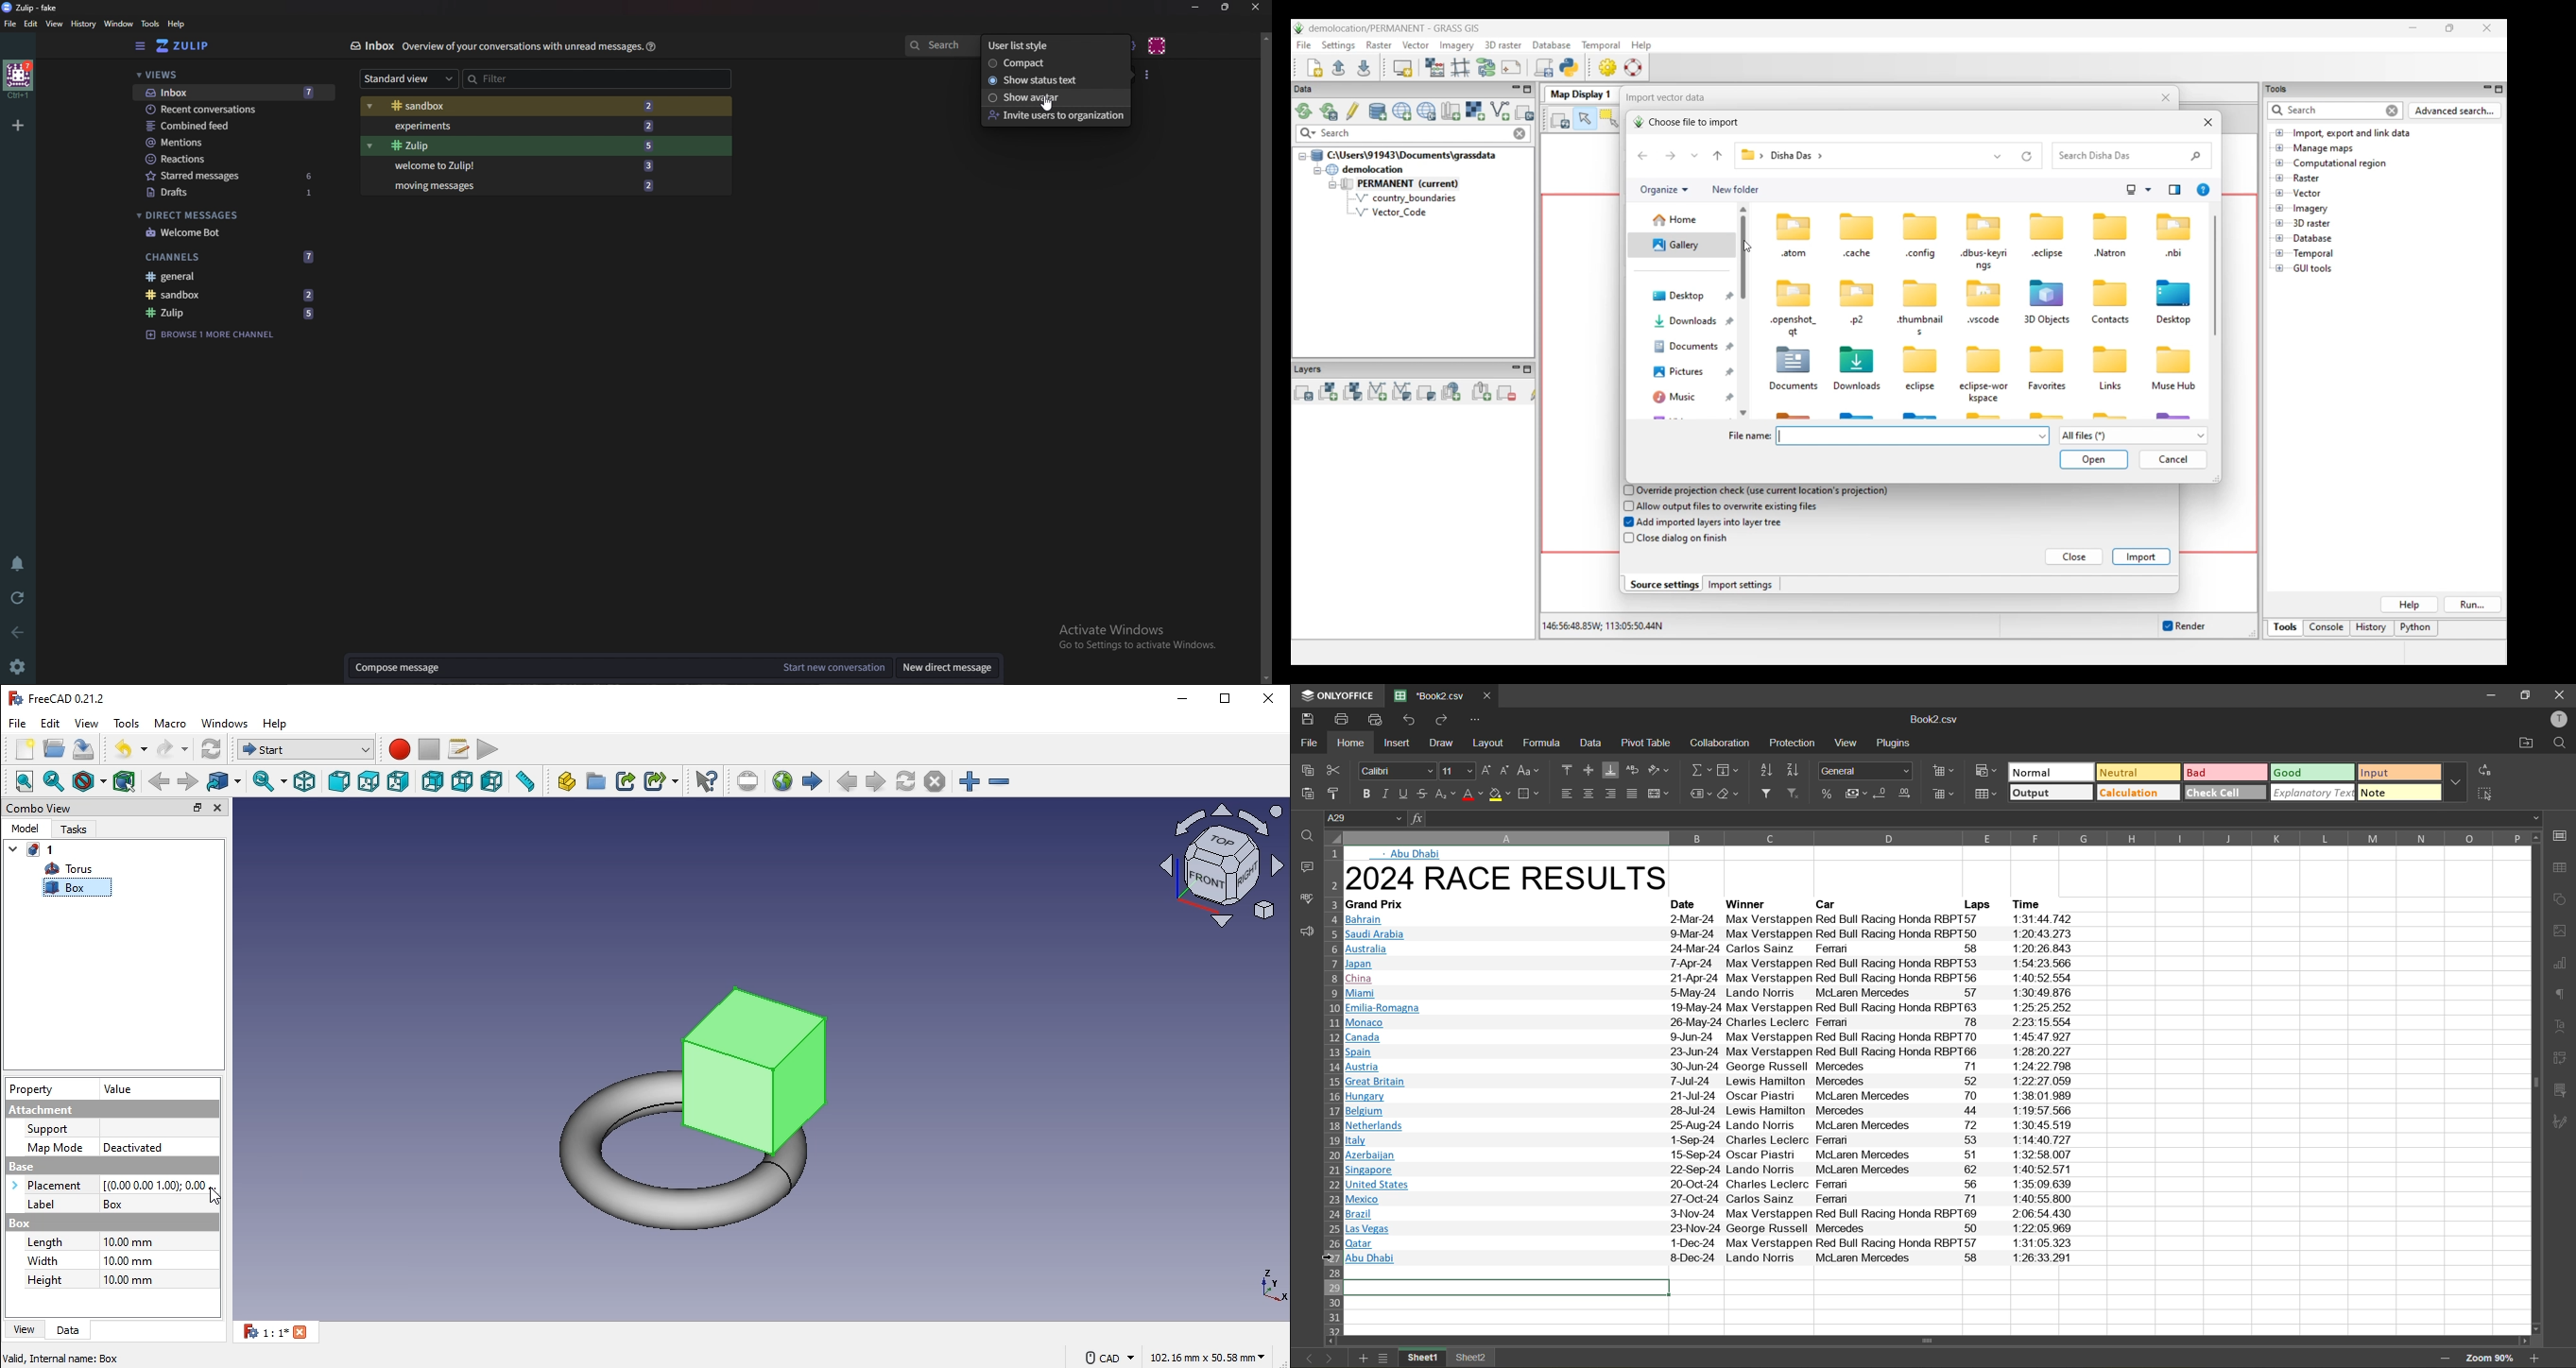 The width and height of the screenshot is (2576, 1372). What do you see at coordinates (2050, 773) in the screenshot?
I see `normal` at bounding box center [2050, 773].